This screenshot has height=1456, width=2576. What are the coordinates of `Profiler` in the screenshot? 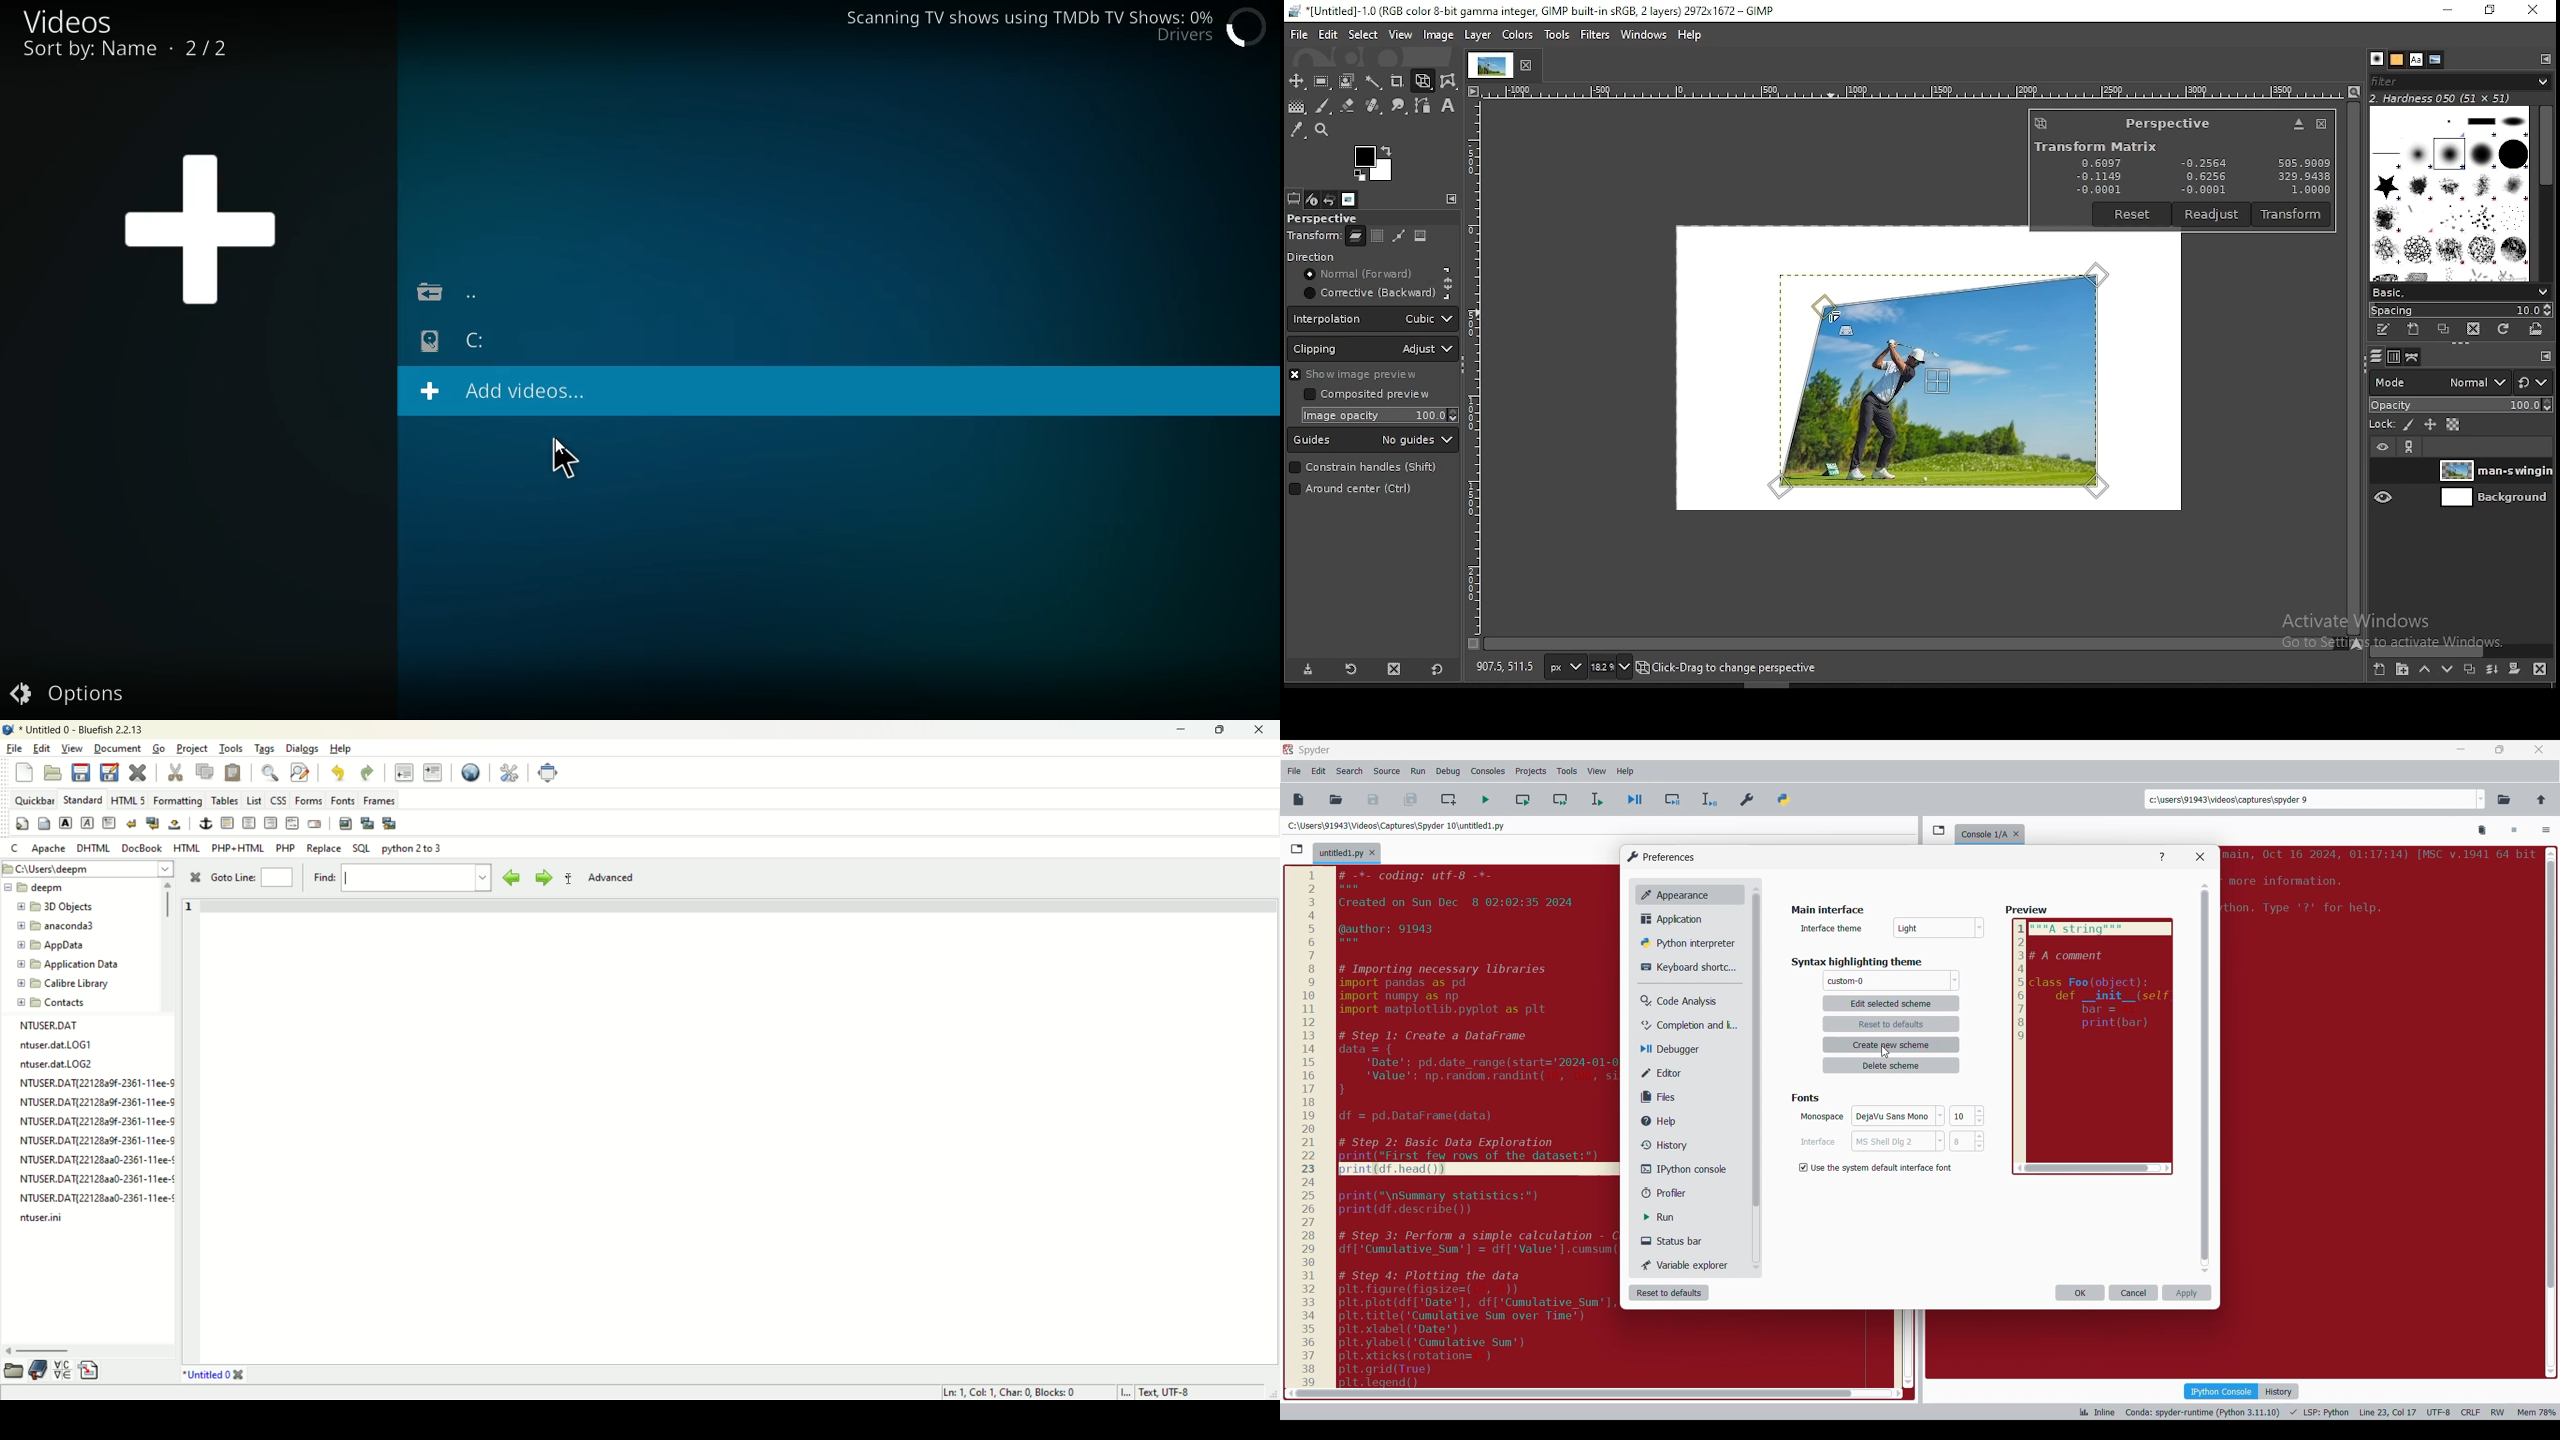 It's located at (1689, 1193).